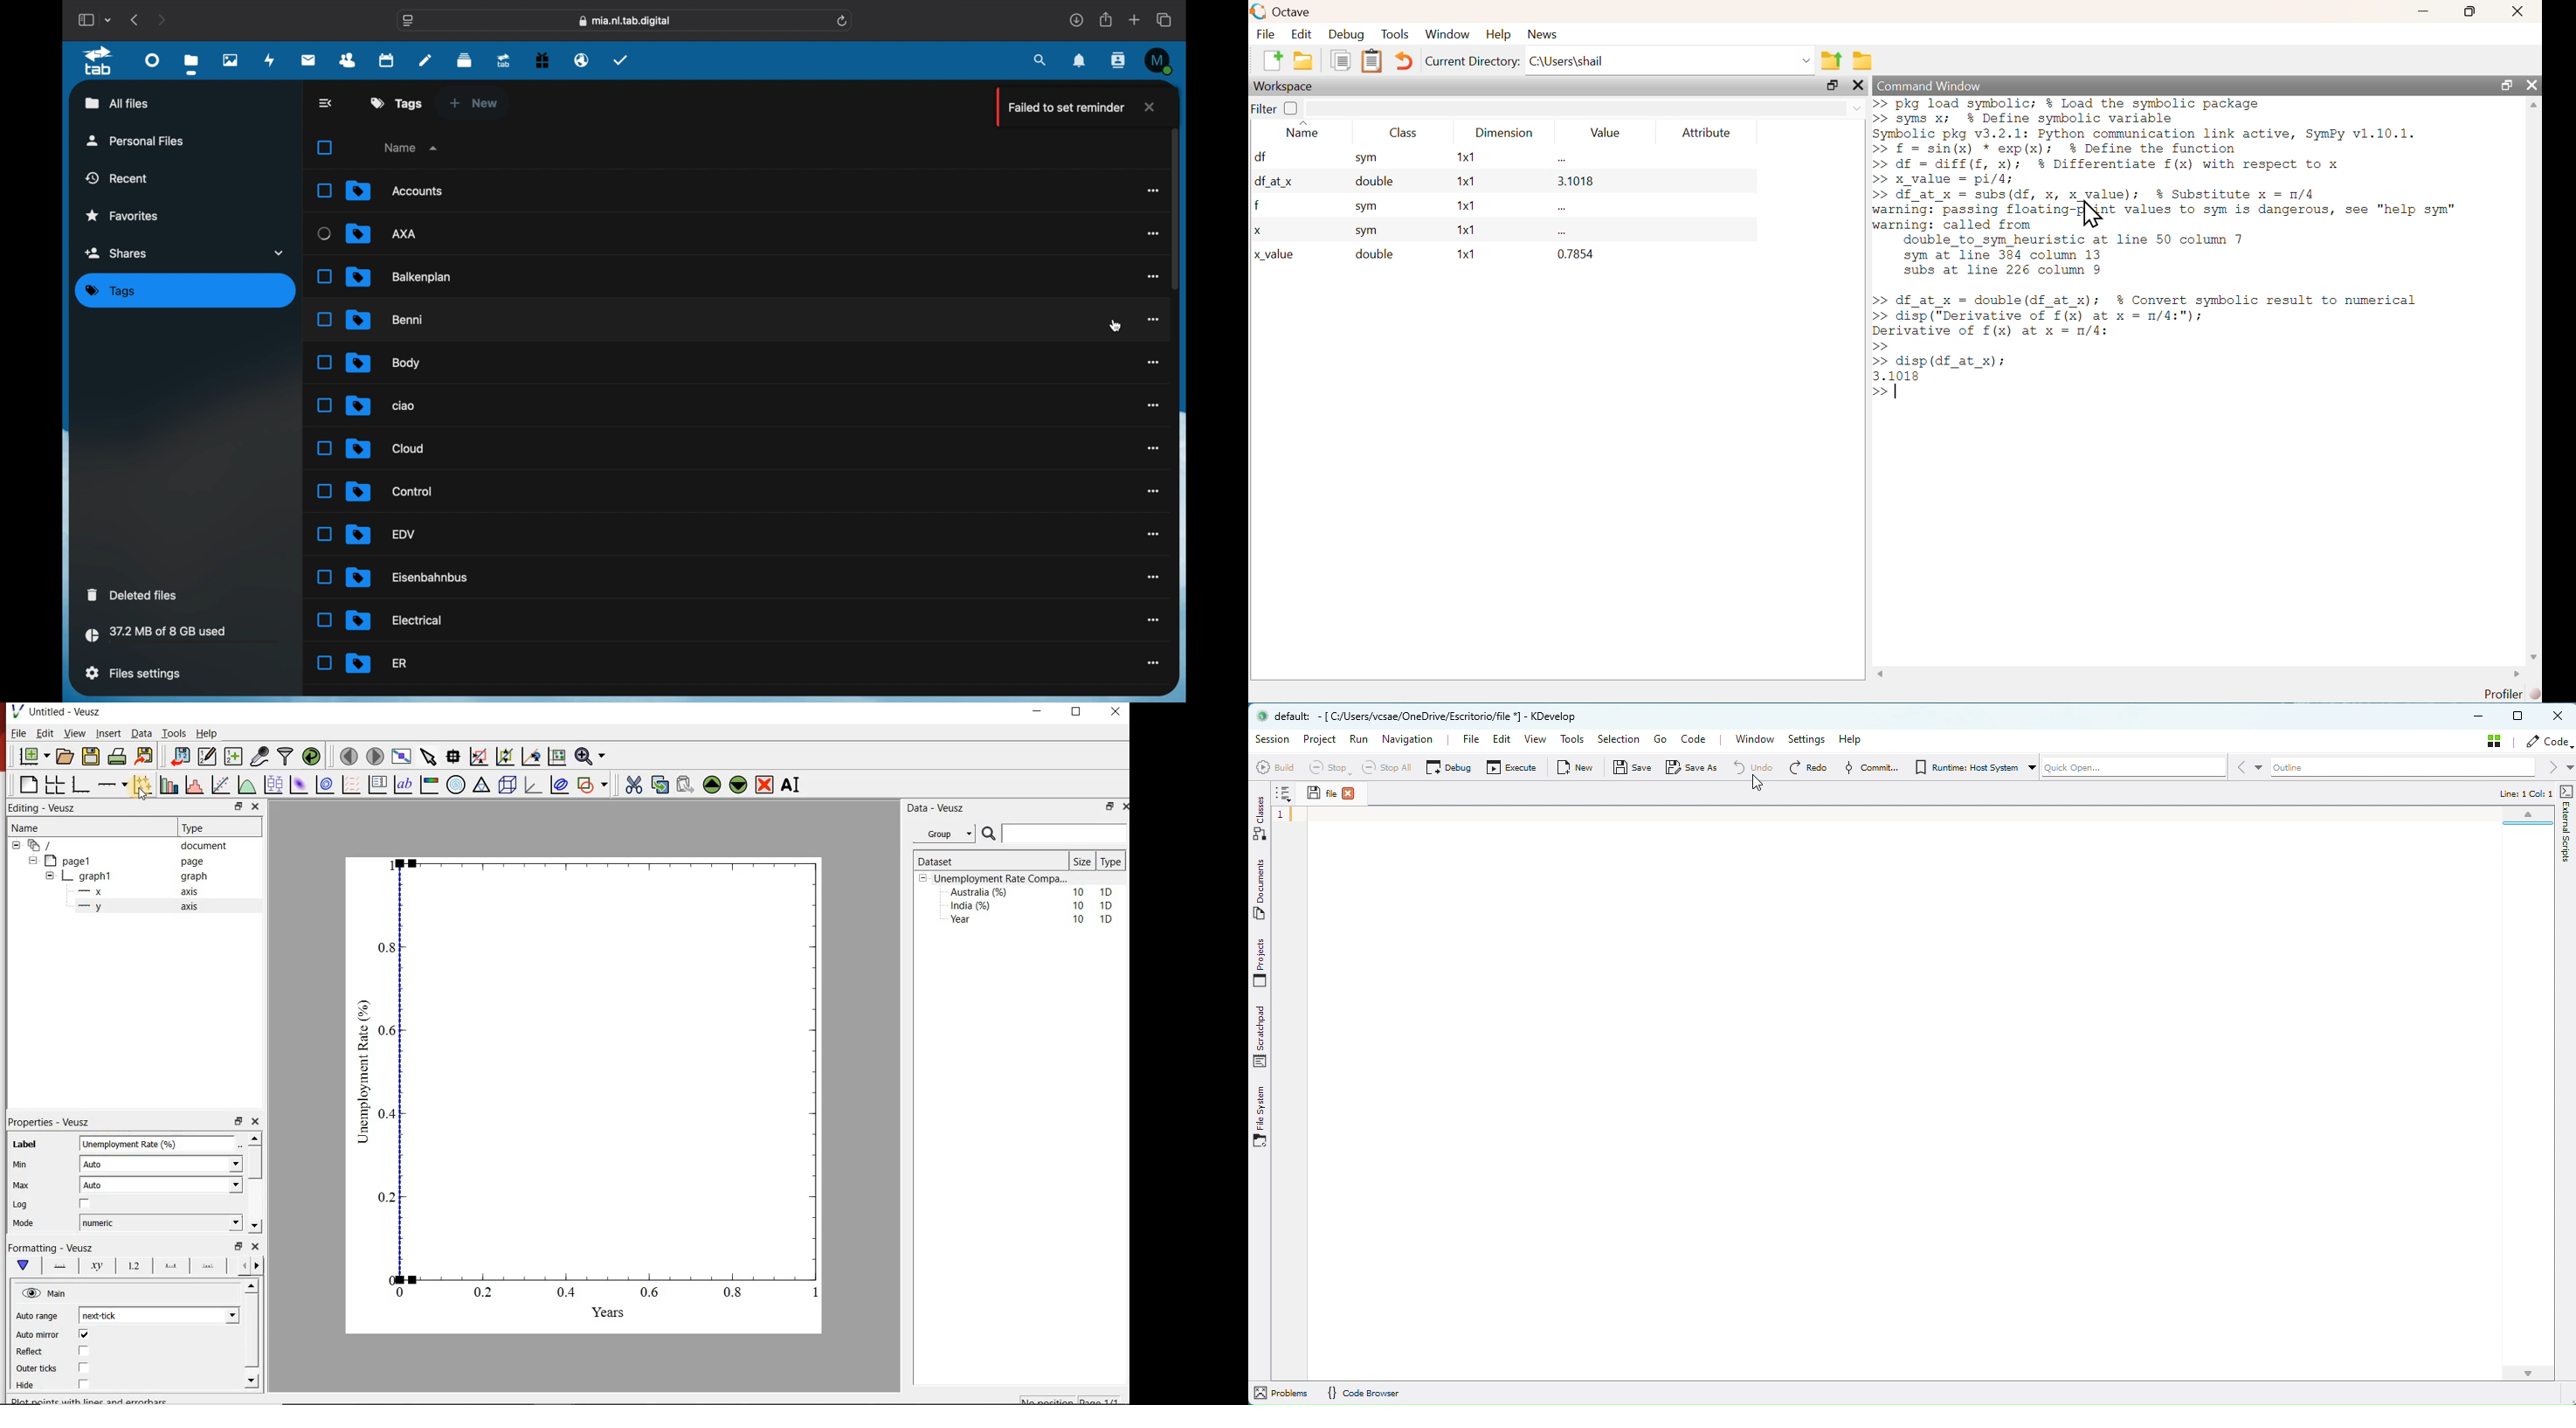 Image resolution: width=2576 pixels, height=1428 pixels. What do you see at coordinates (581, 59) in the screenshot?
I see `email` at bounding box center [581, 59].